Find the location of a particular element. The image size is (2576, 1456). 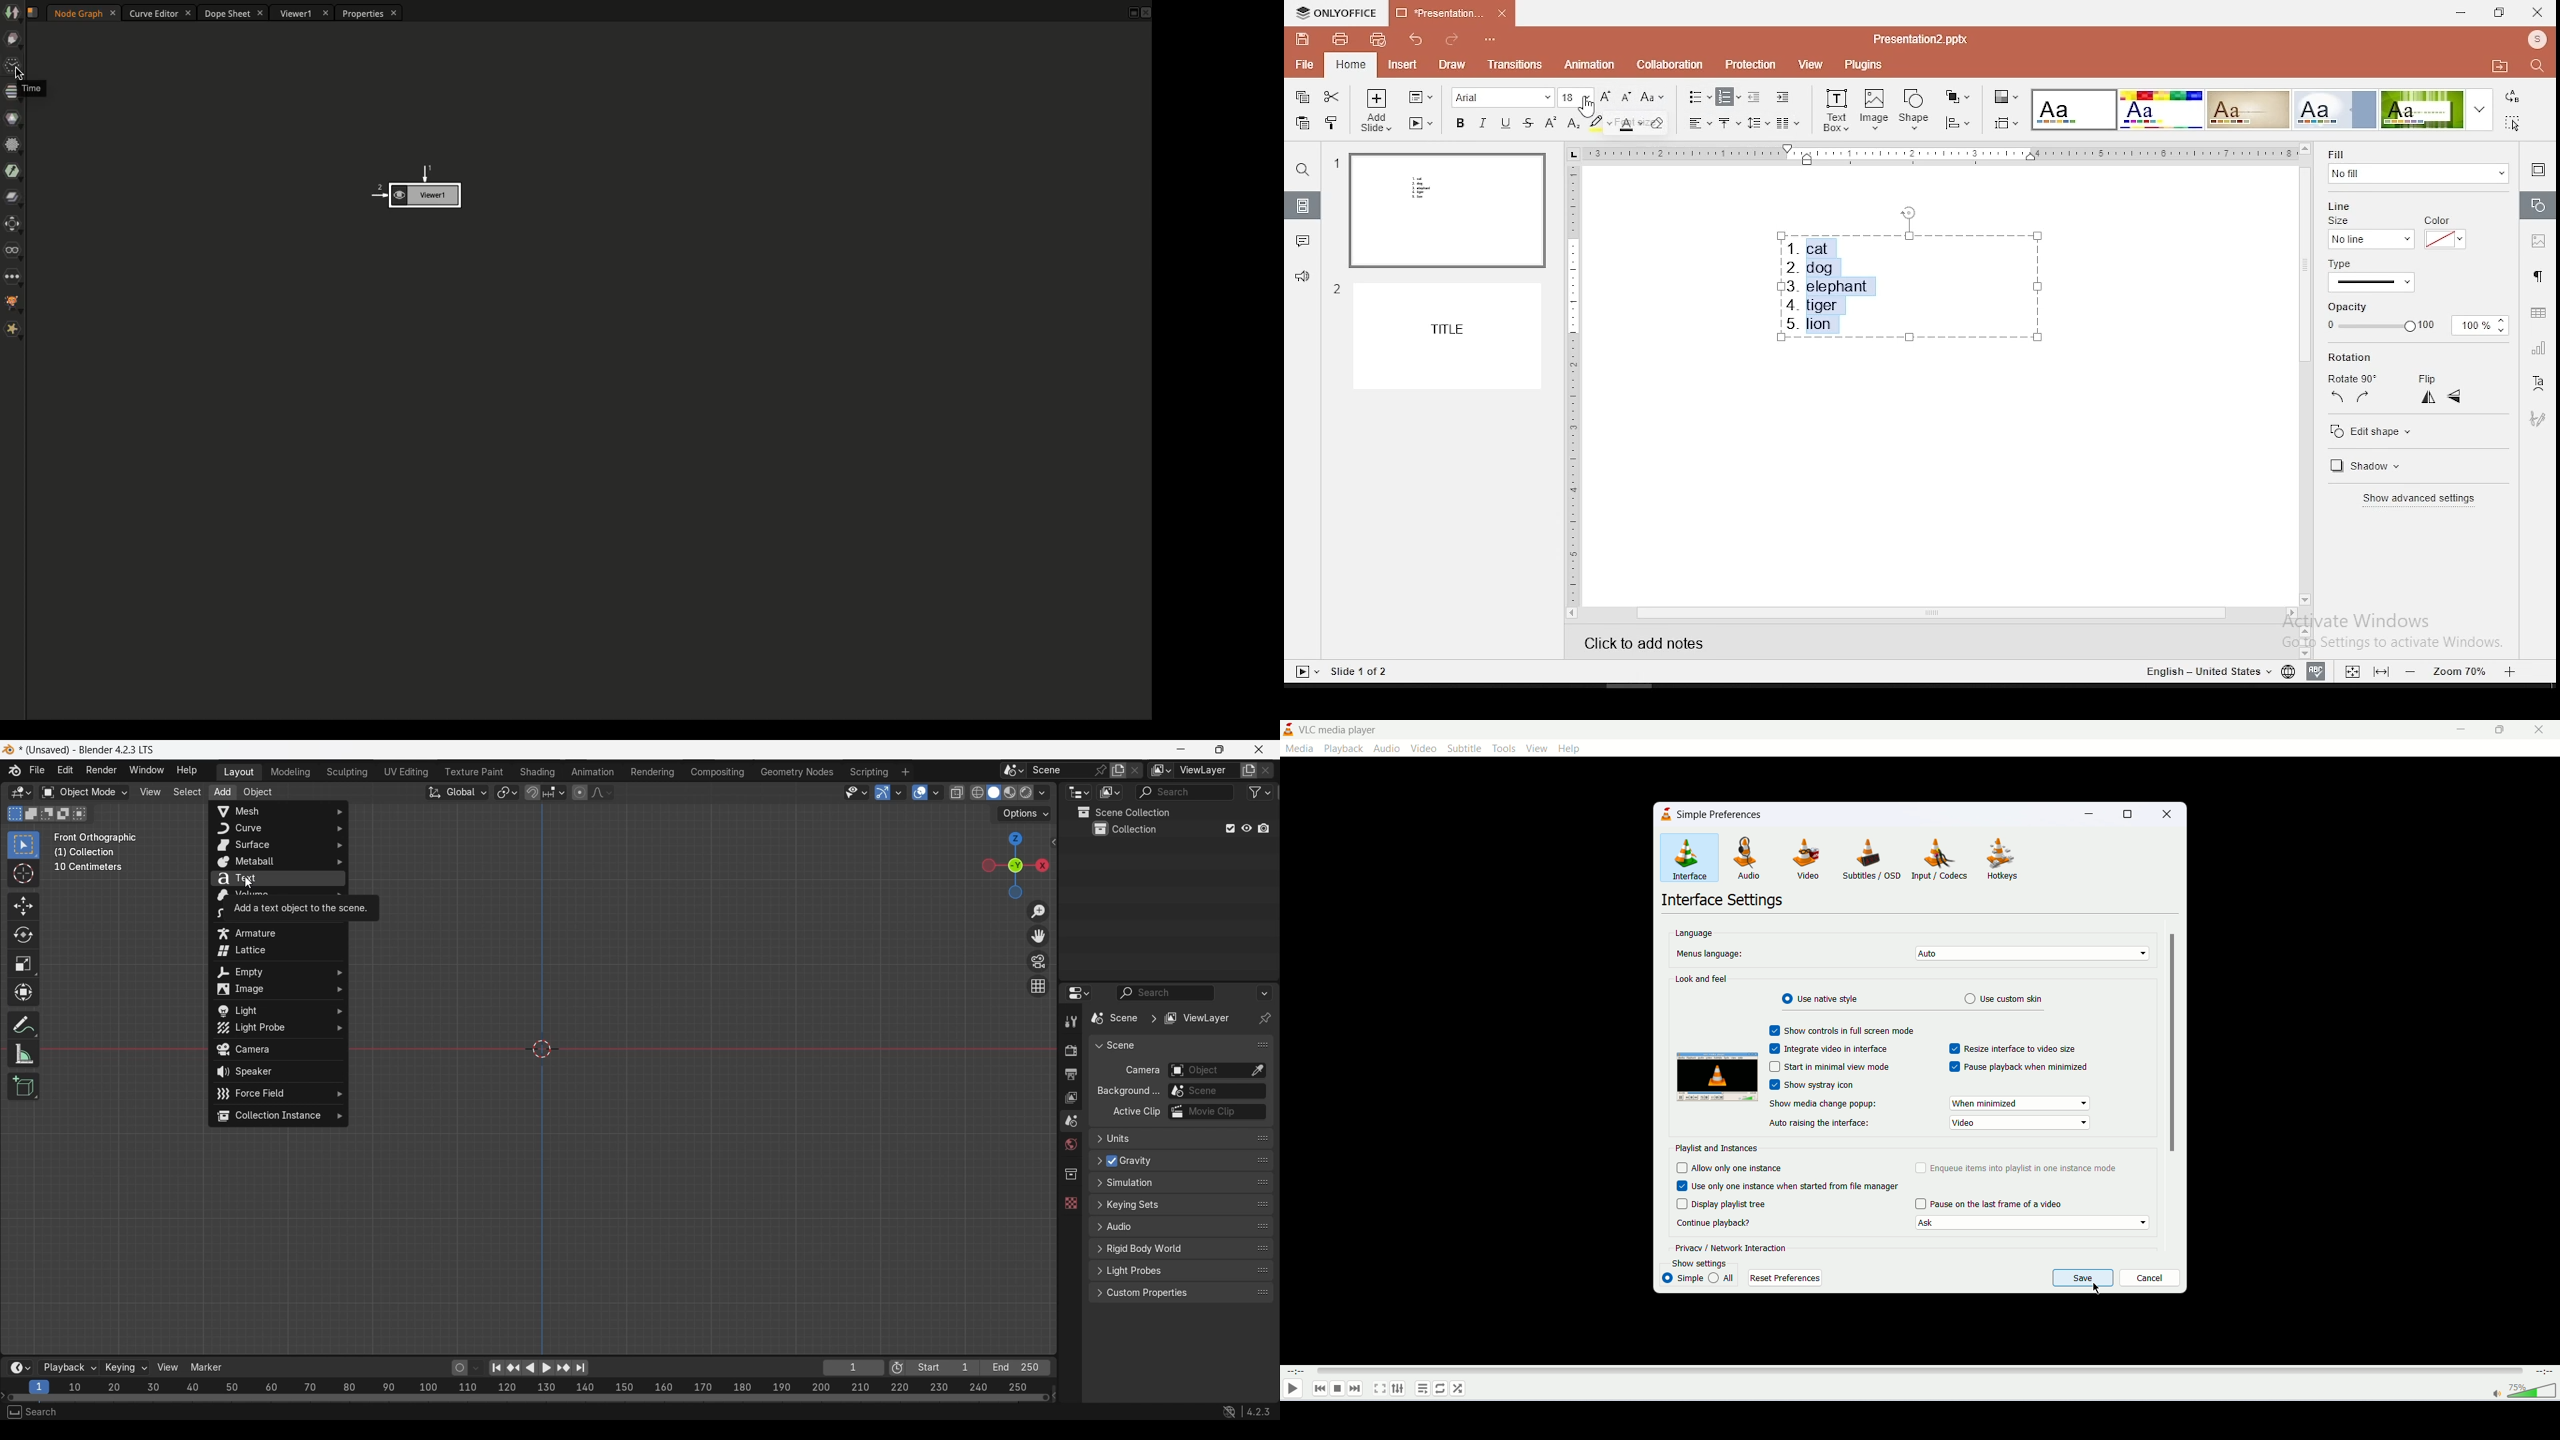

shadow is located at coordinates (2363, 465).